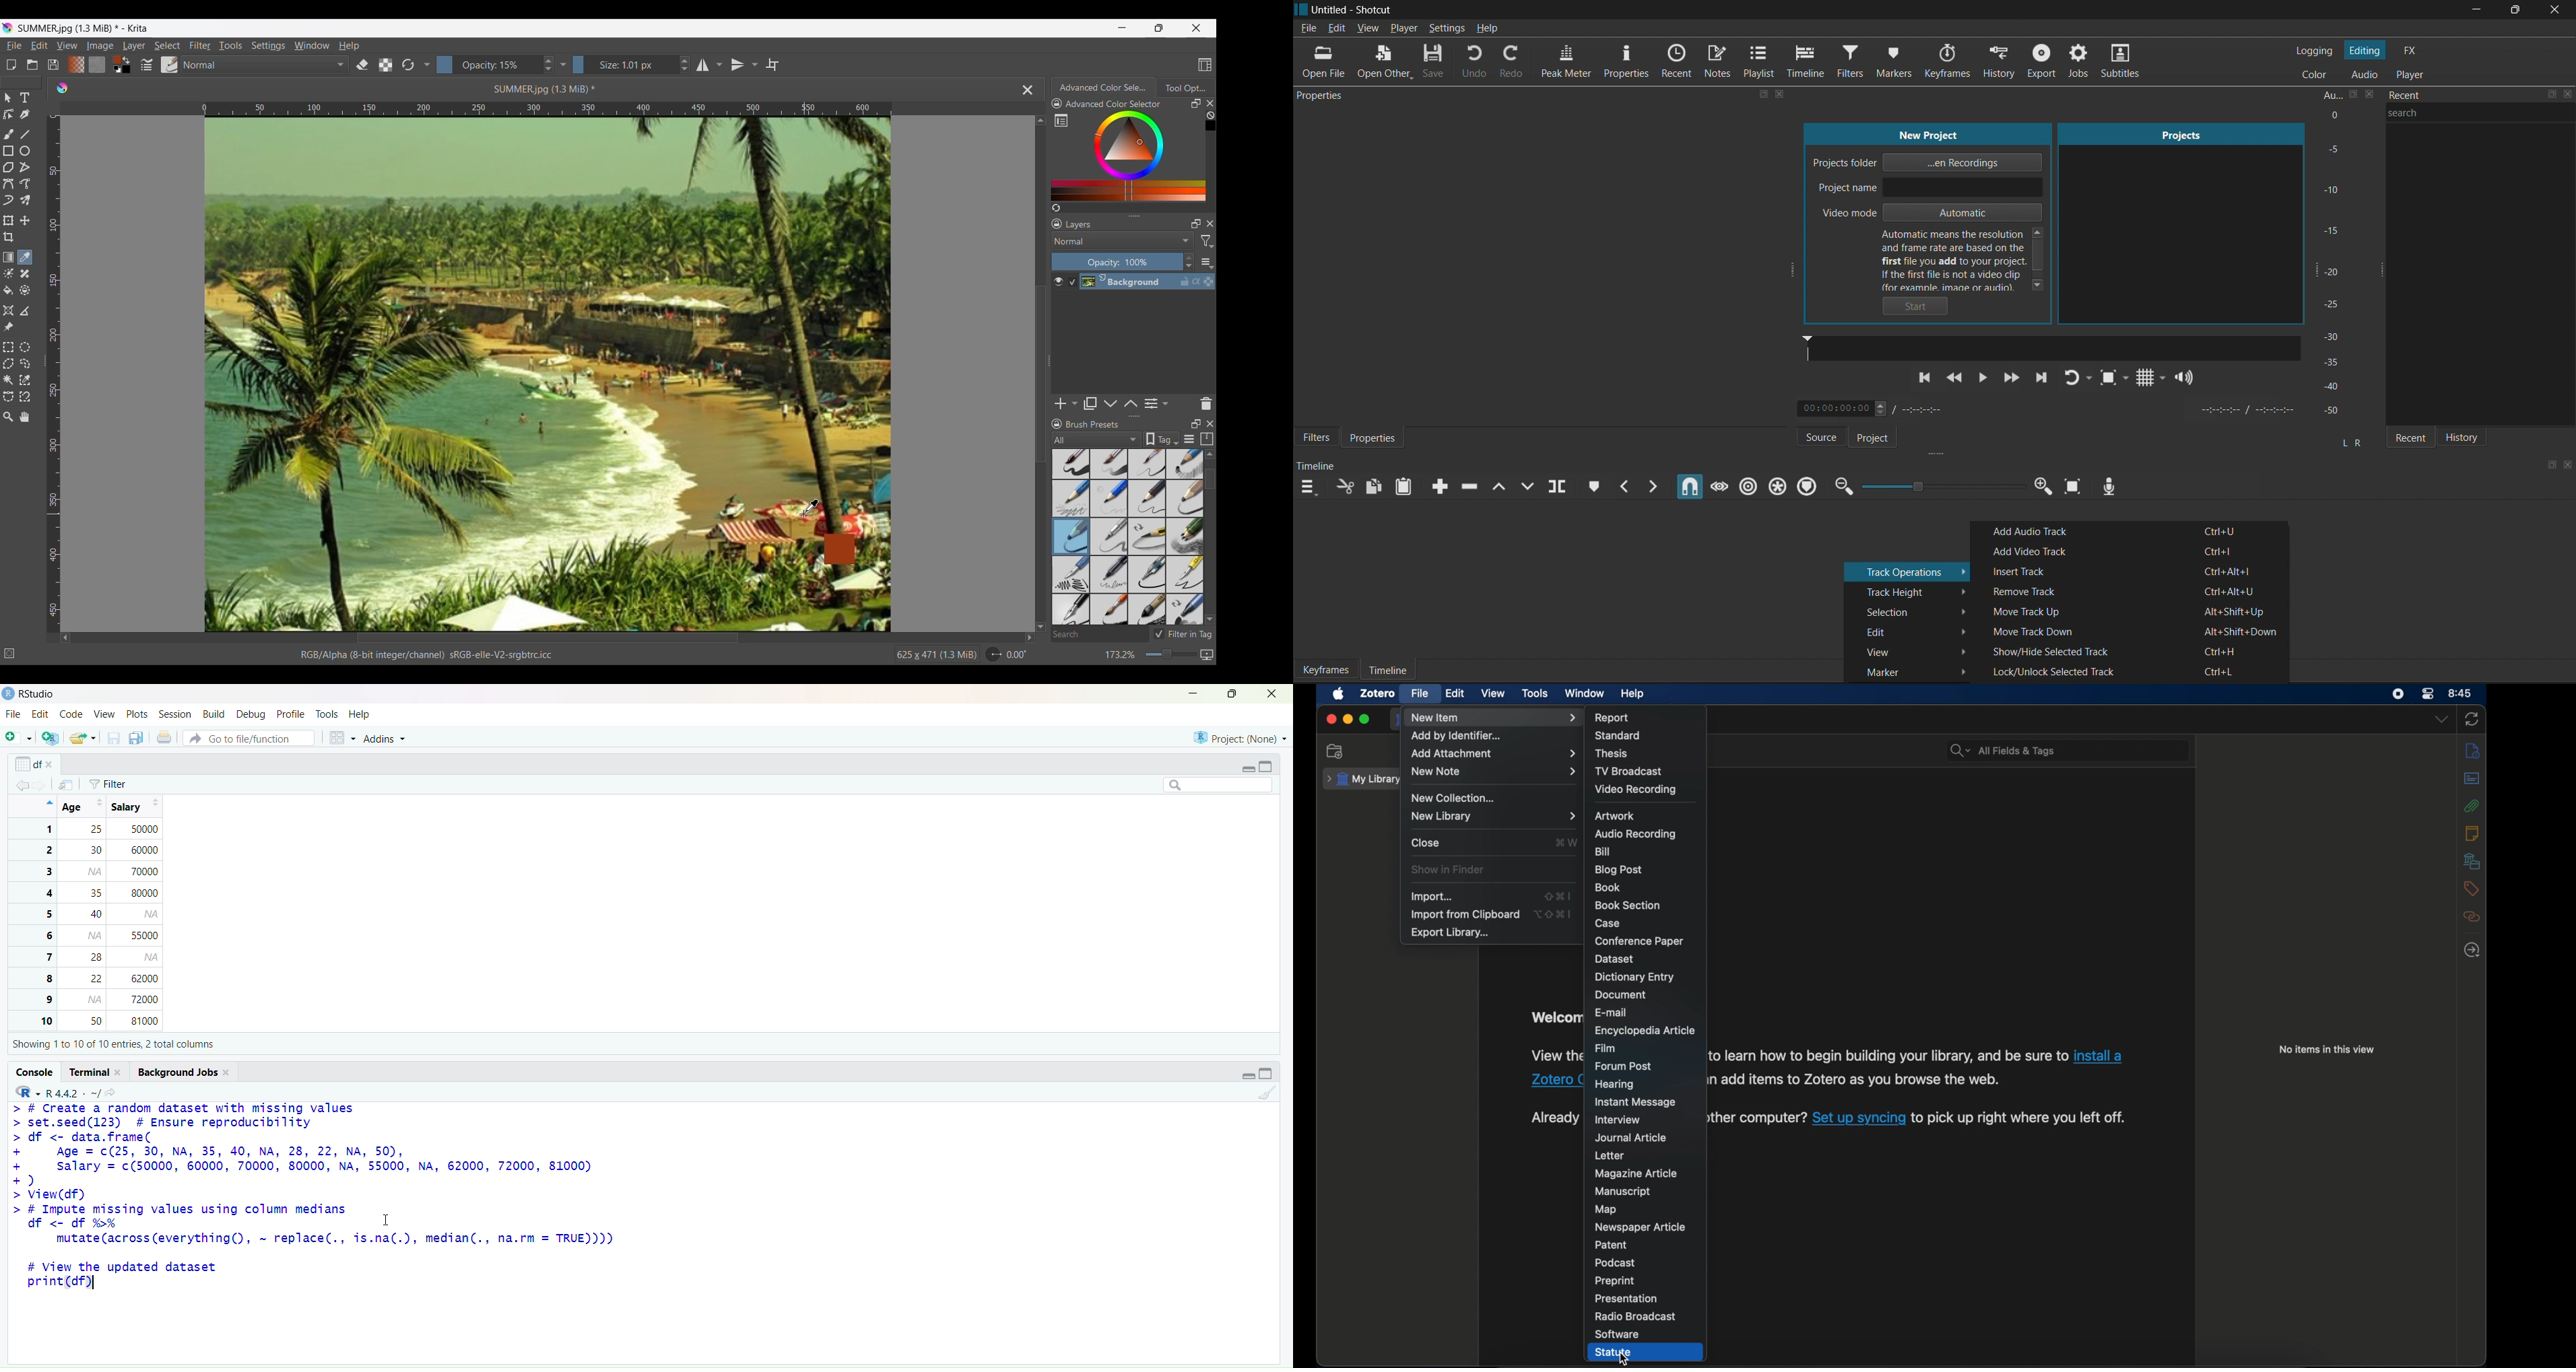  What do you see at coordinates (1518, 63) in the screenshot?
I see `Redo` at bounding box center [1518, 63].